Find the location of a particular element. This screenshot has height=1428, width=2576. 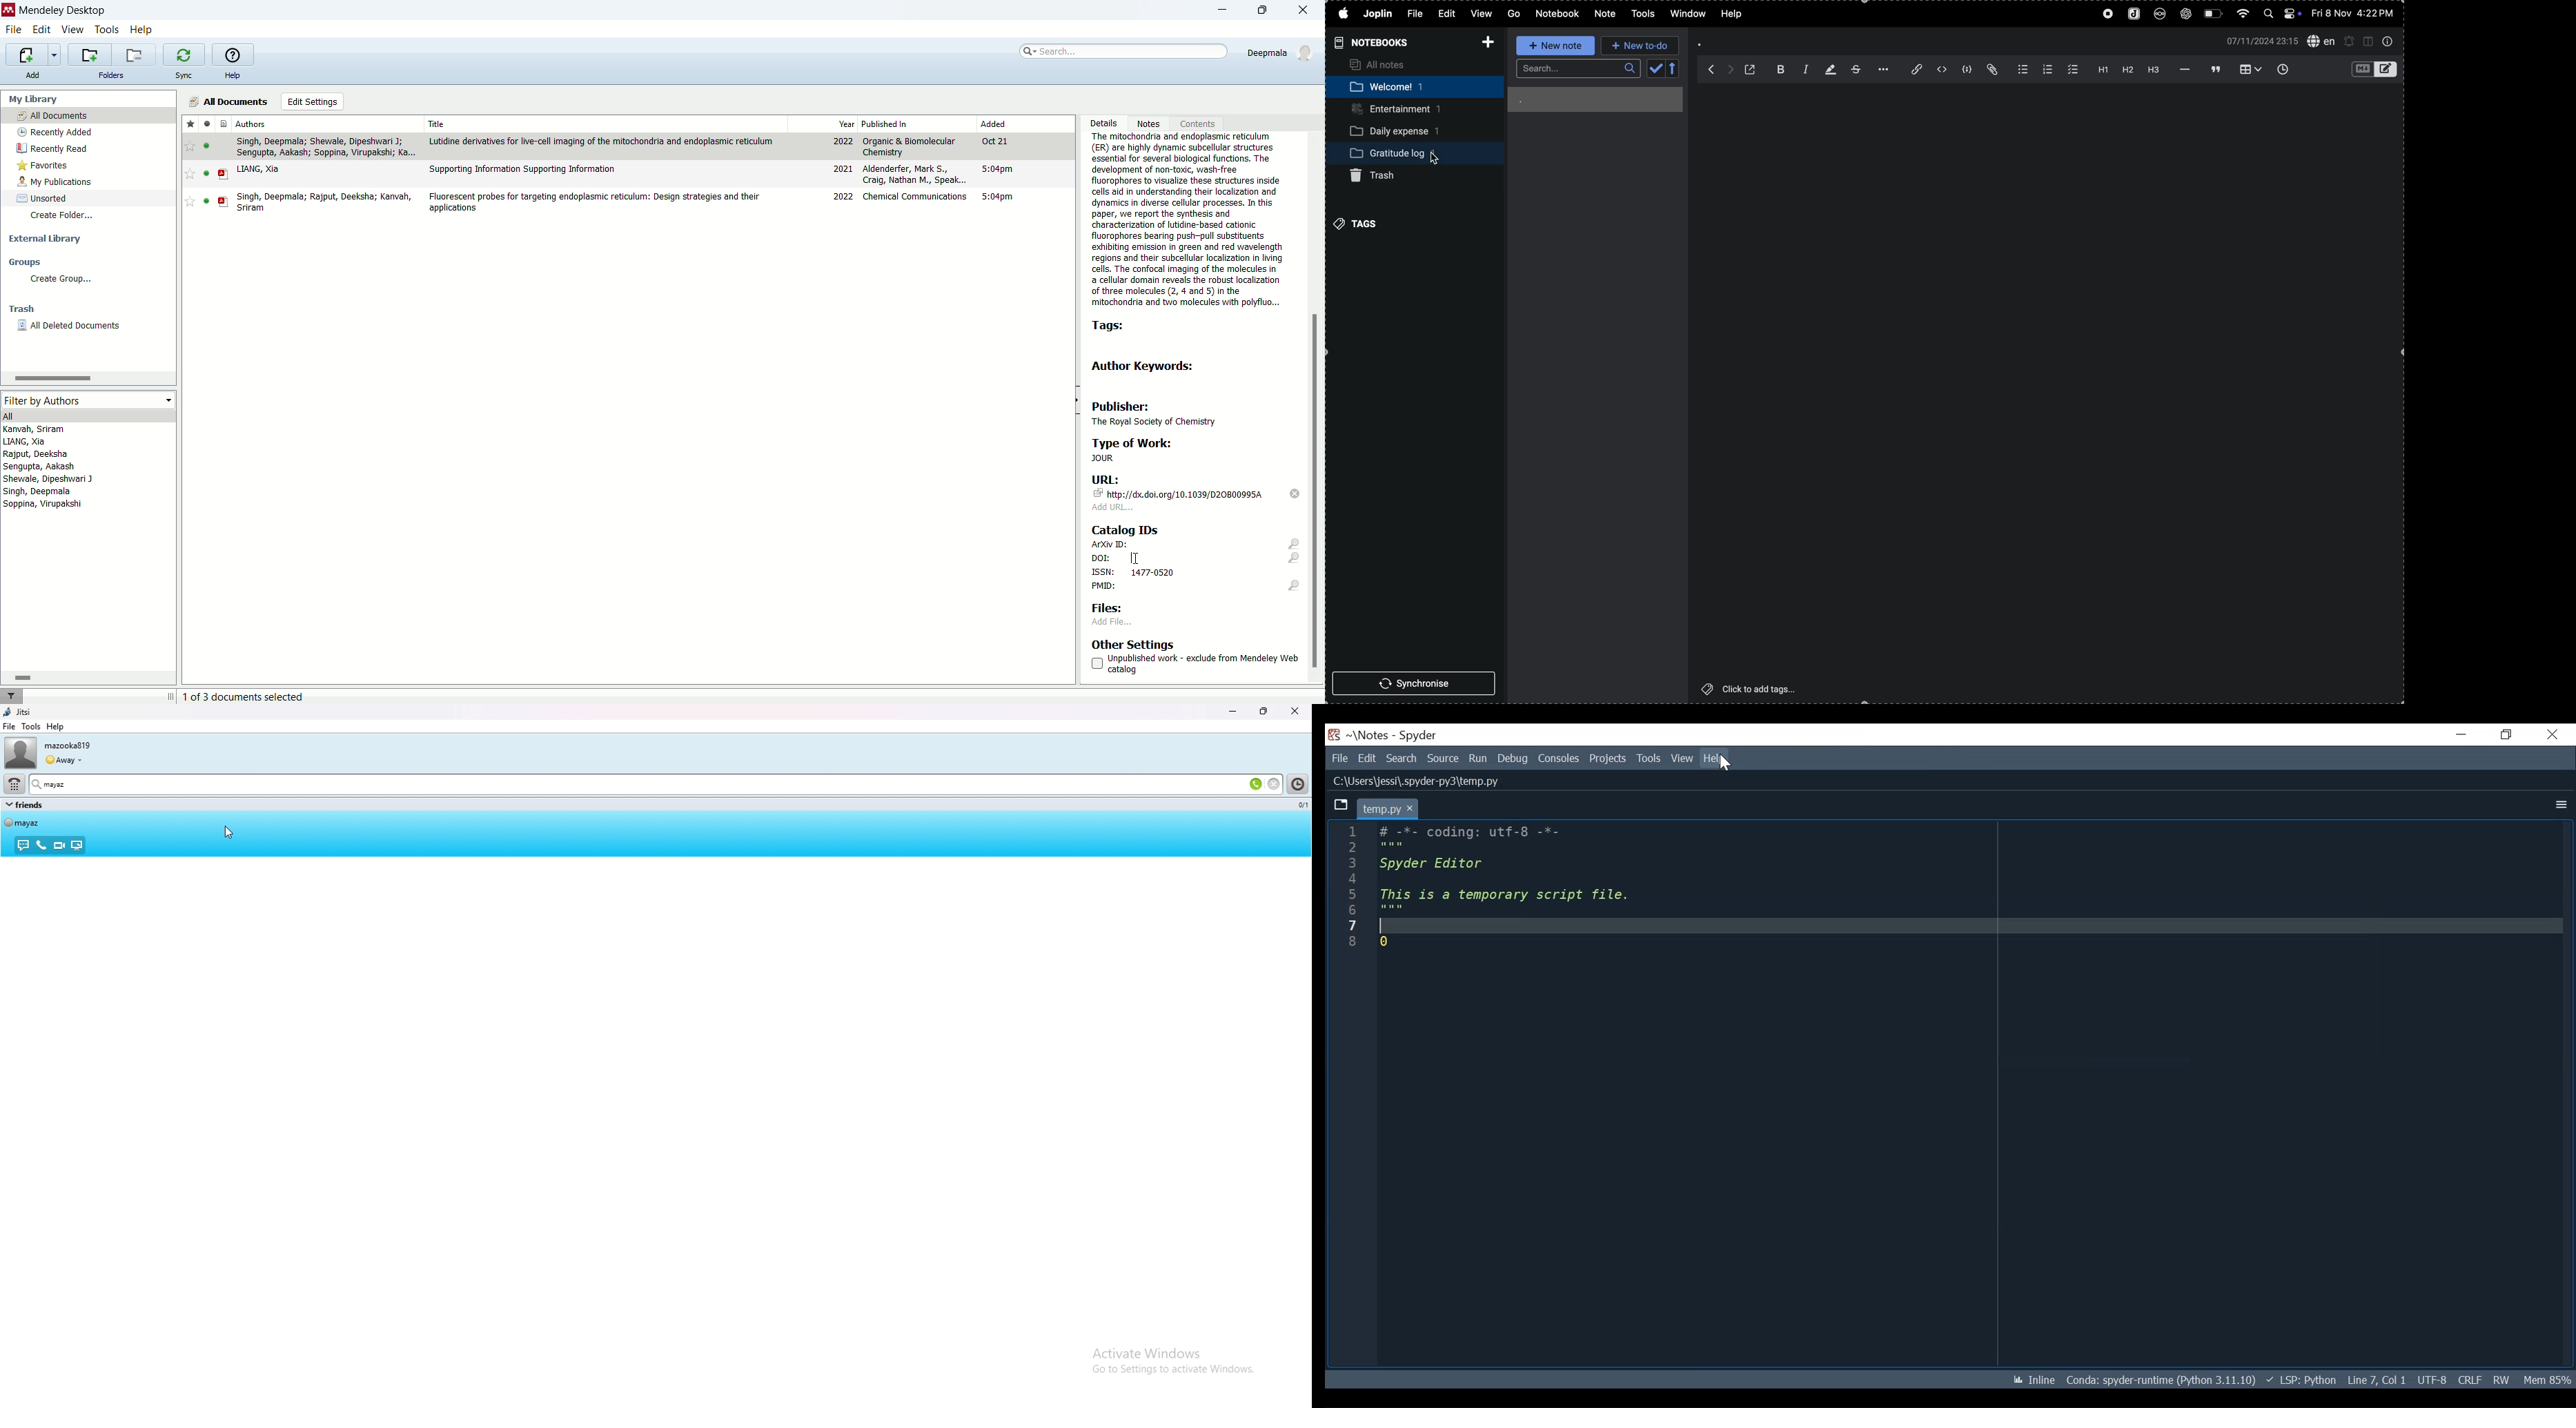

Inline is located at coordinates (2034, 1380).